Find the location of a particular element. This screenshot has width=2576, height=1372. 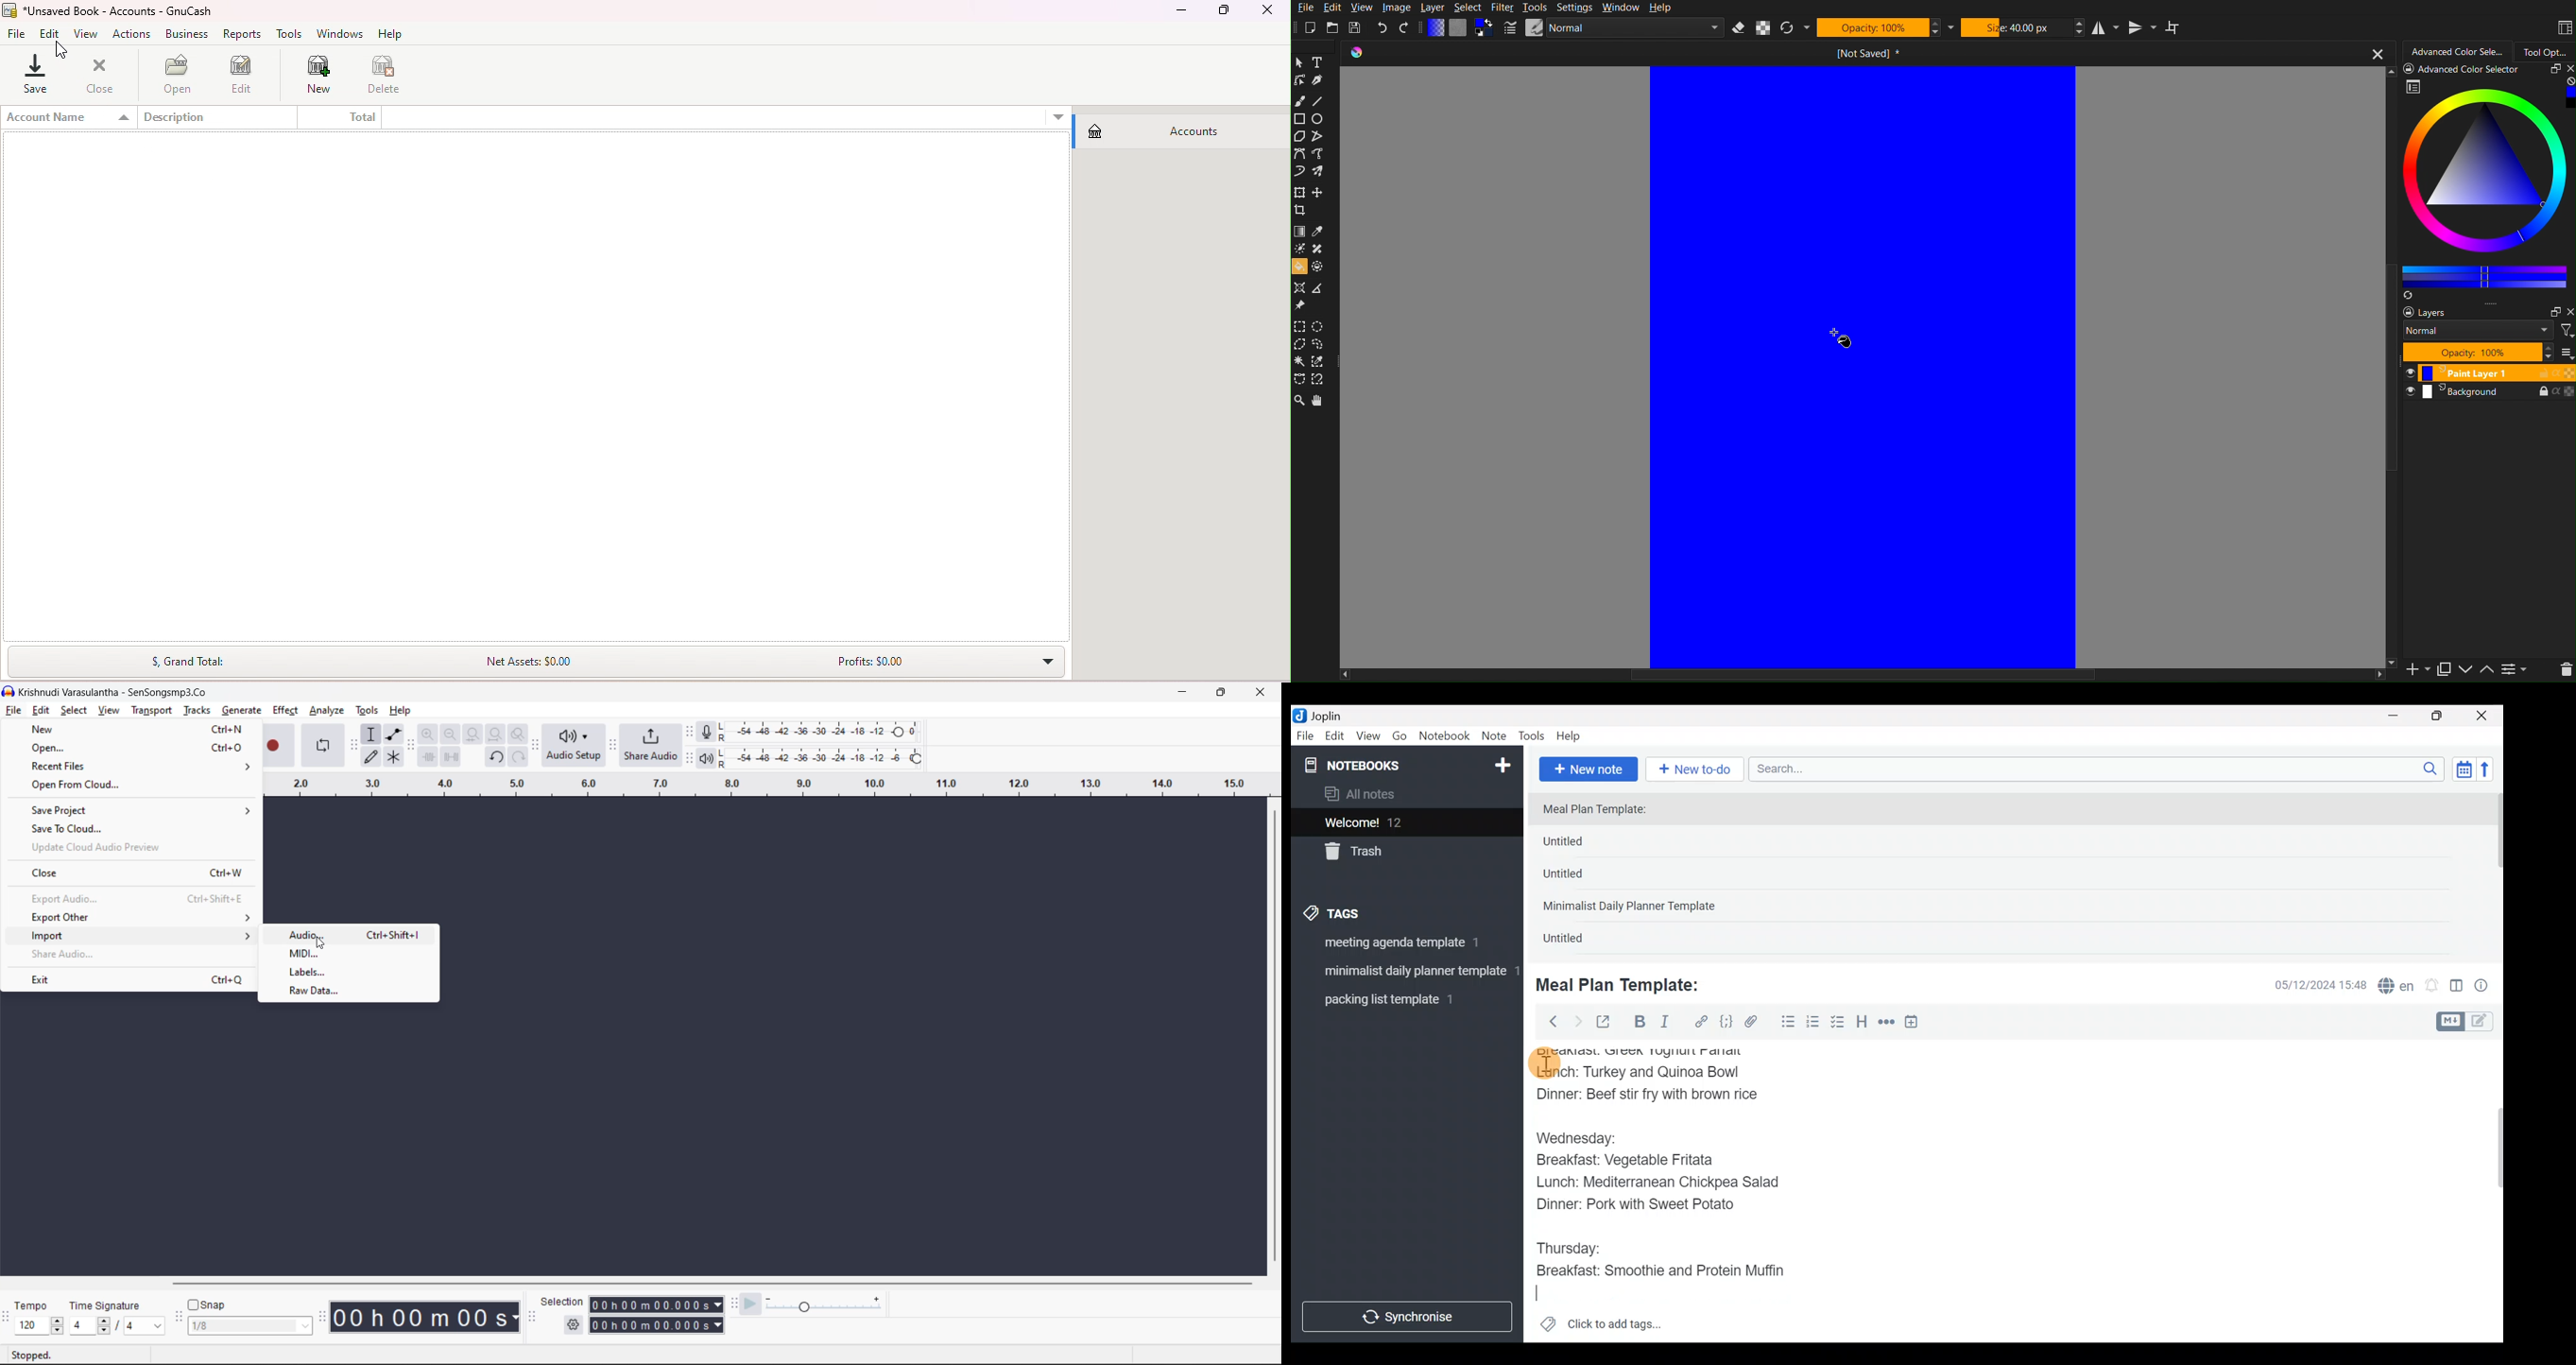

properties is located at coordinates (2414, 86).